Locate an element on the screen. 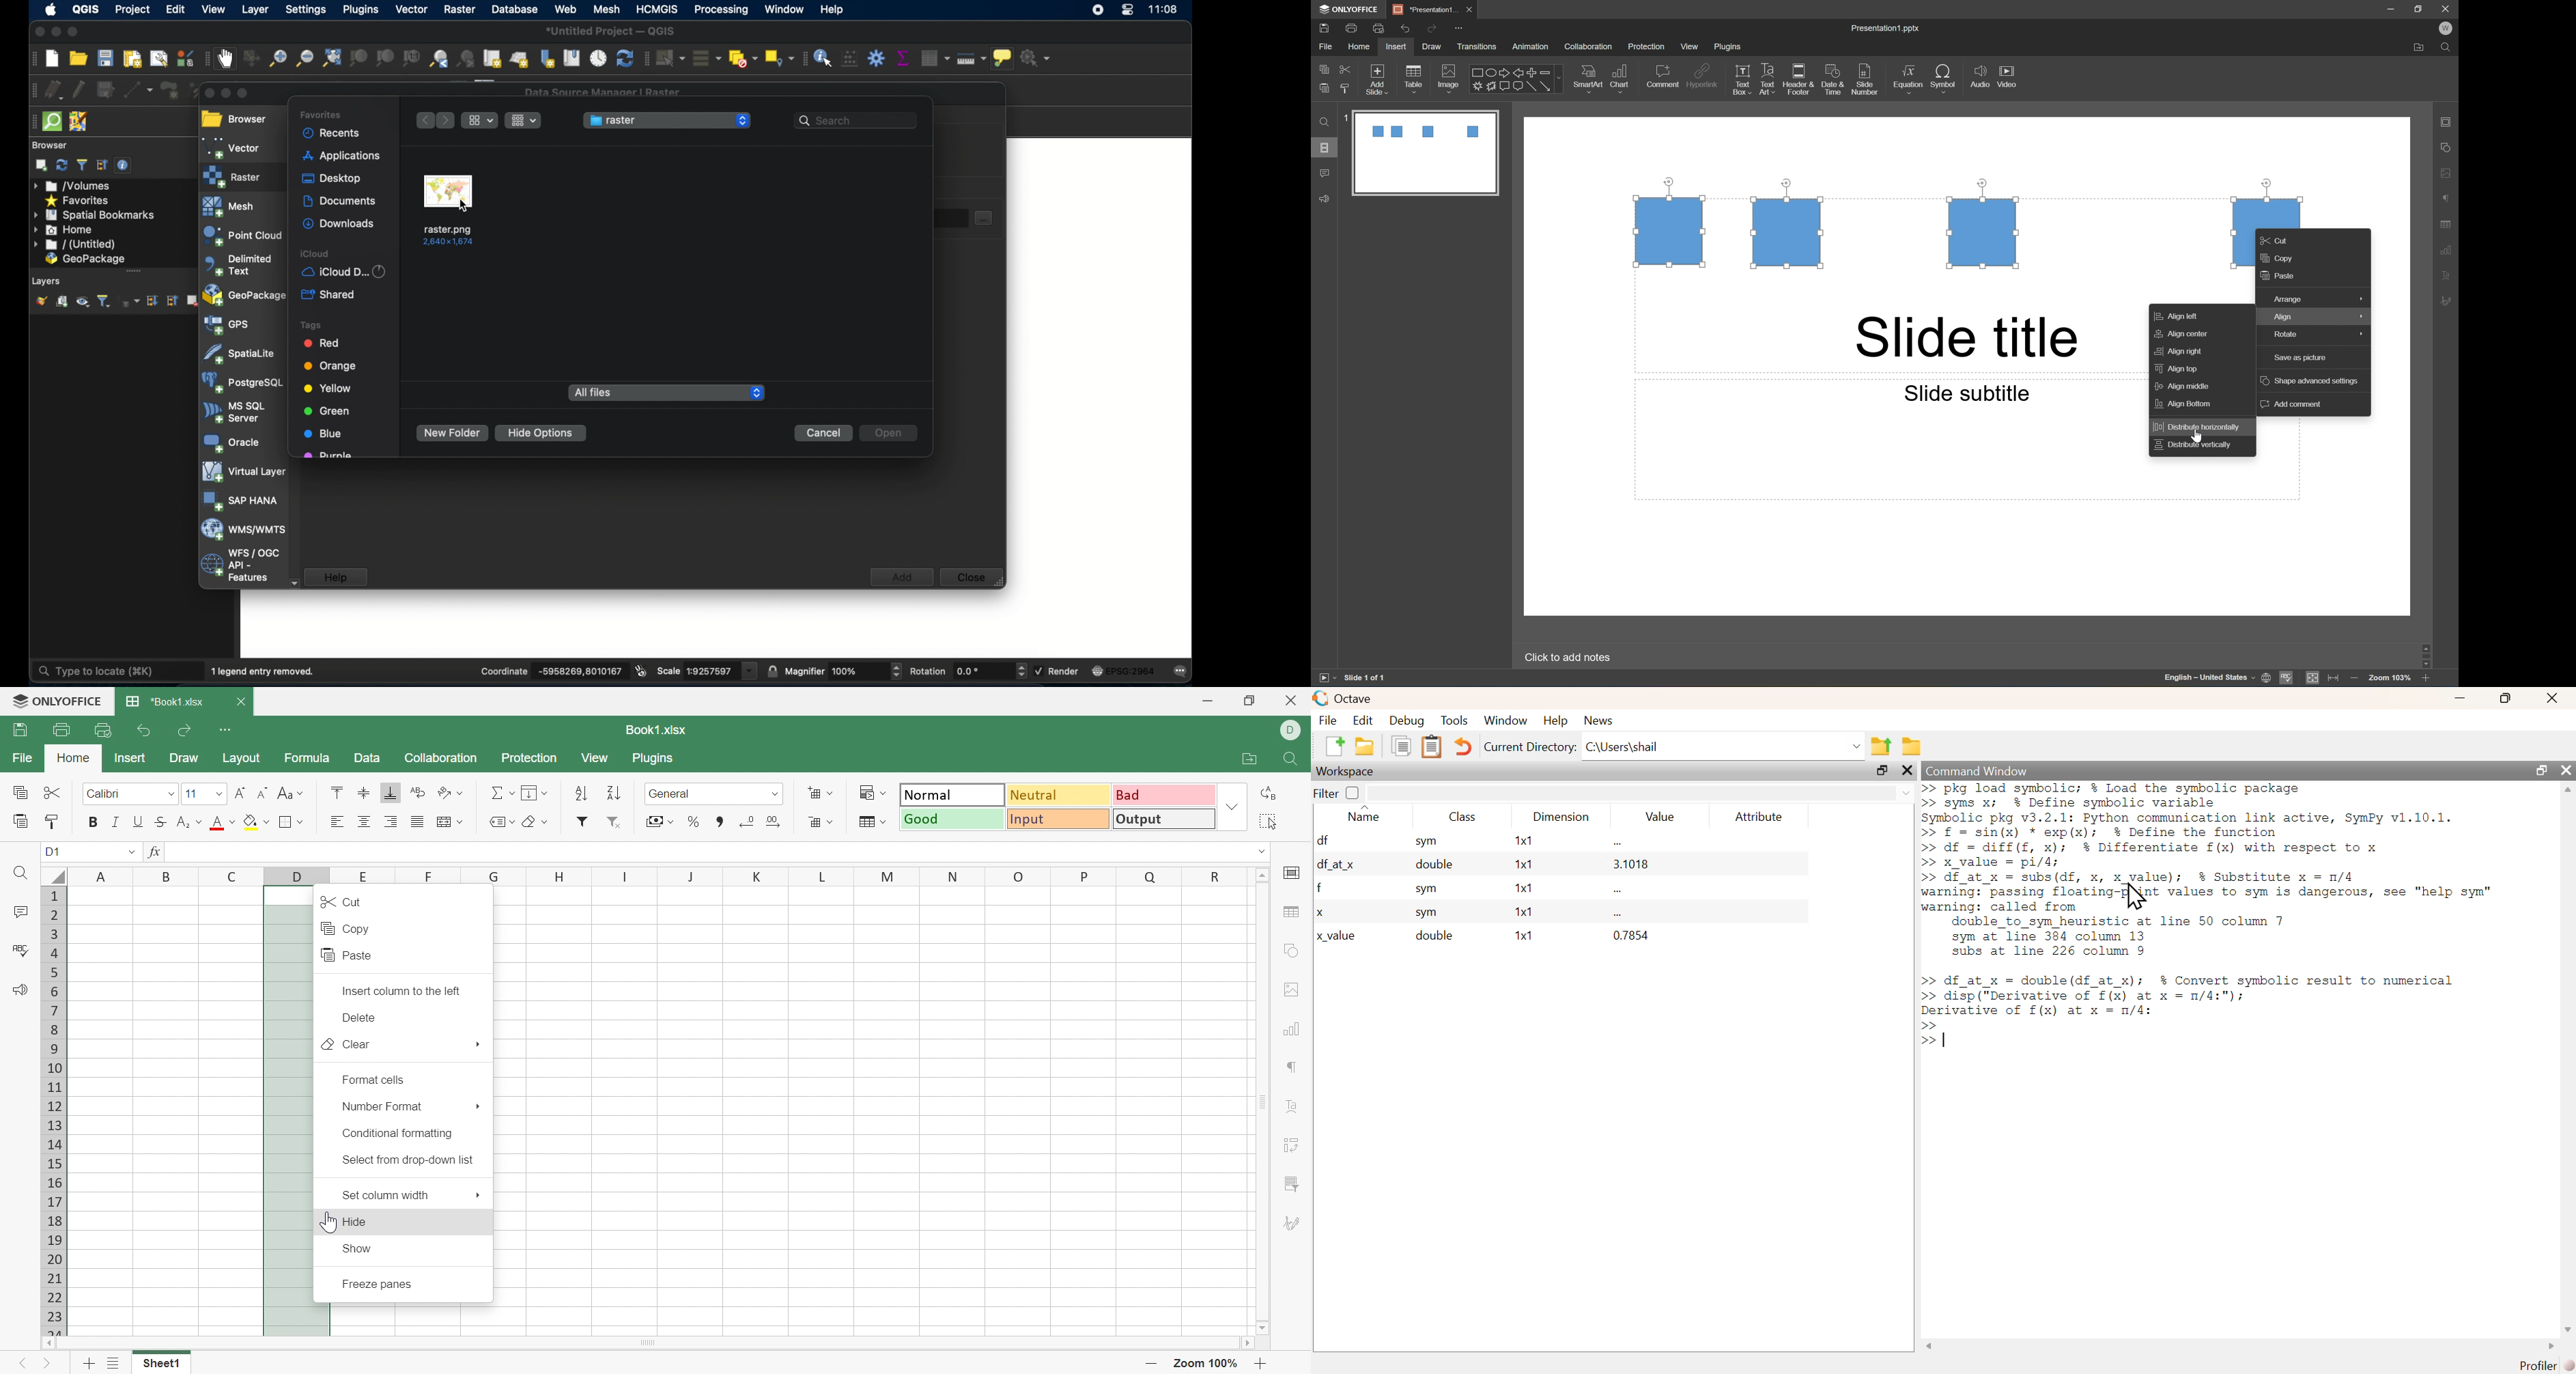  browser is located at coordinates (237, 116).